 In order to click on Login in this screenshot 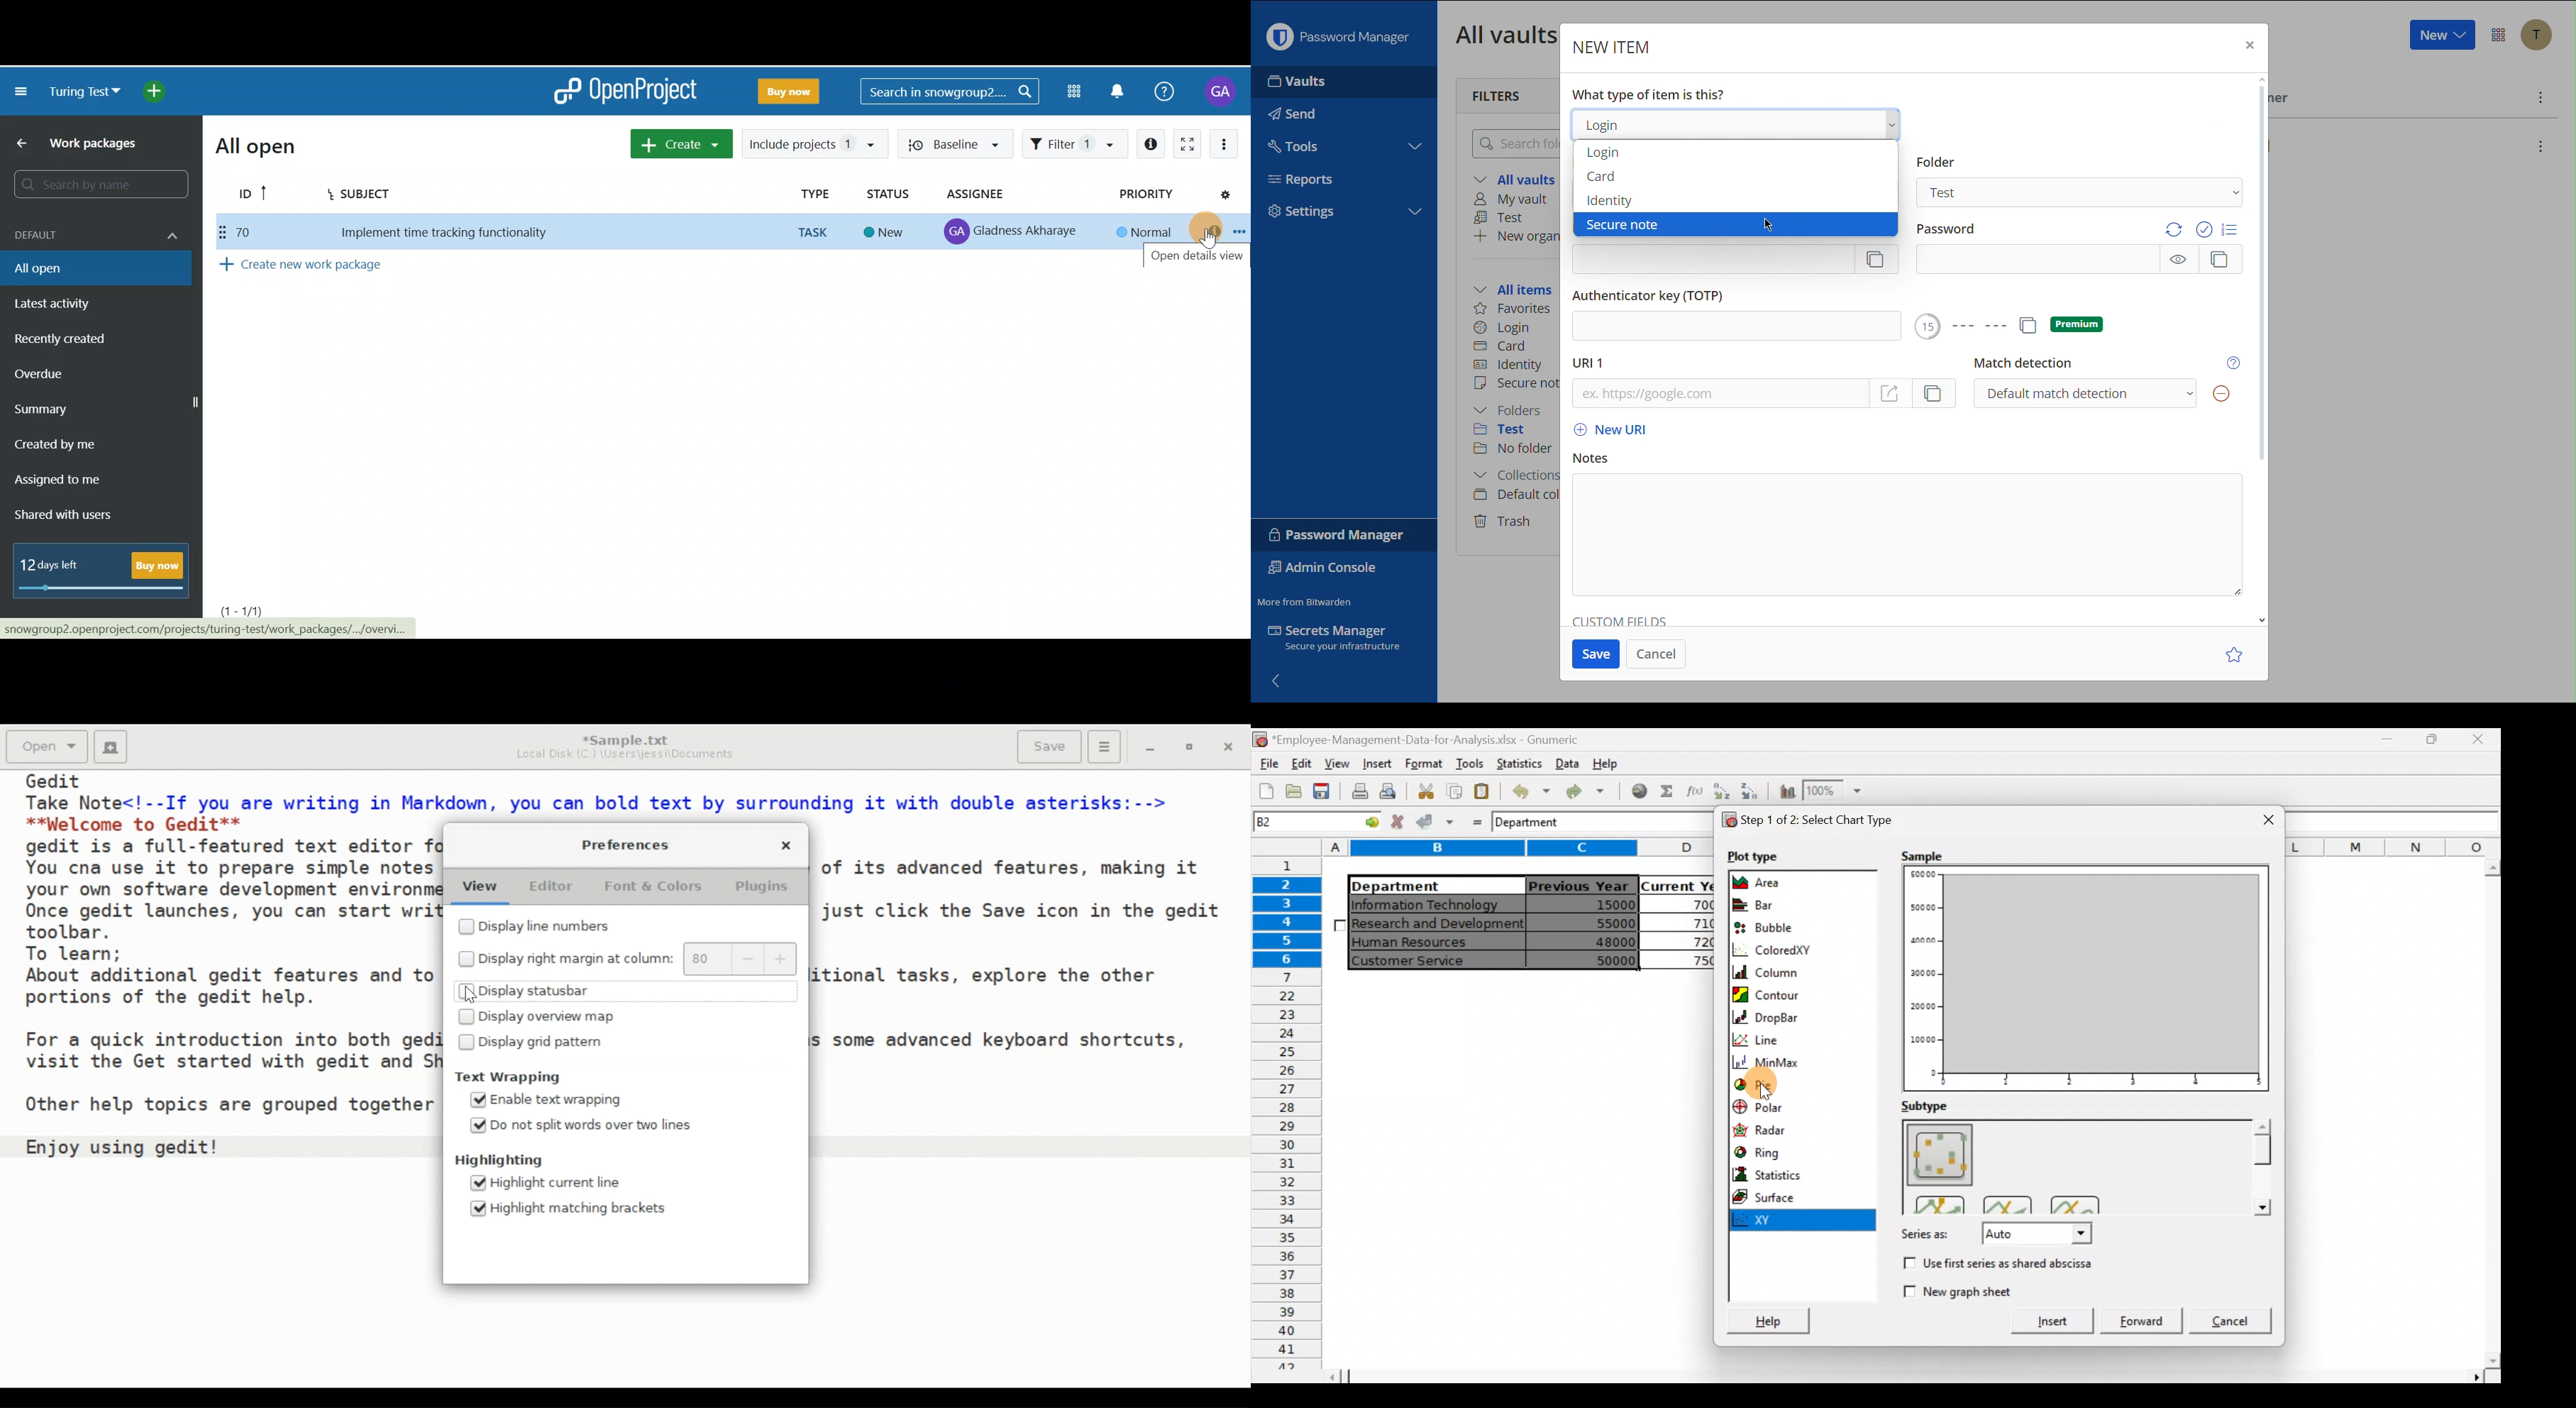, I will do `click(1502, 326)`.